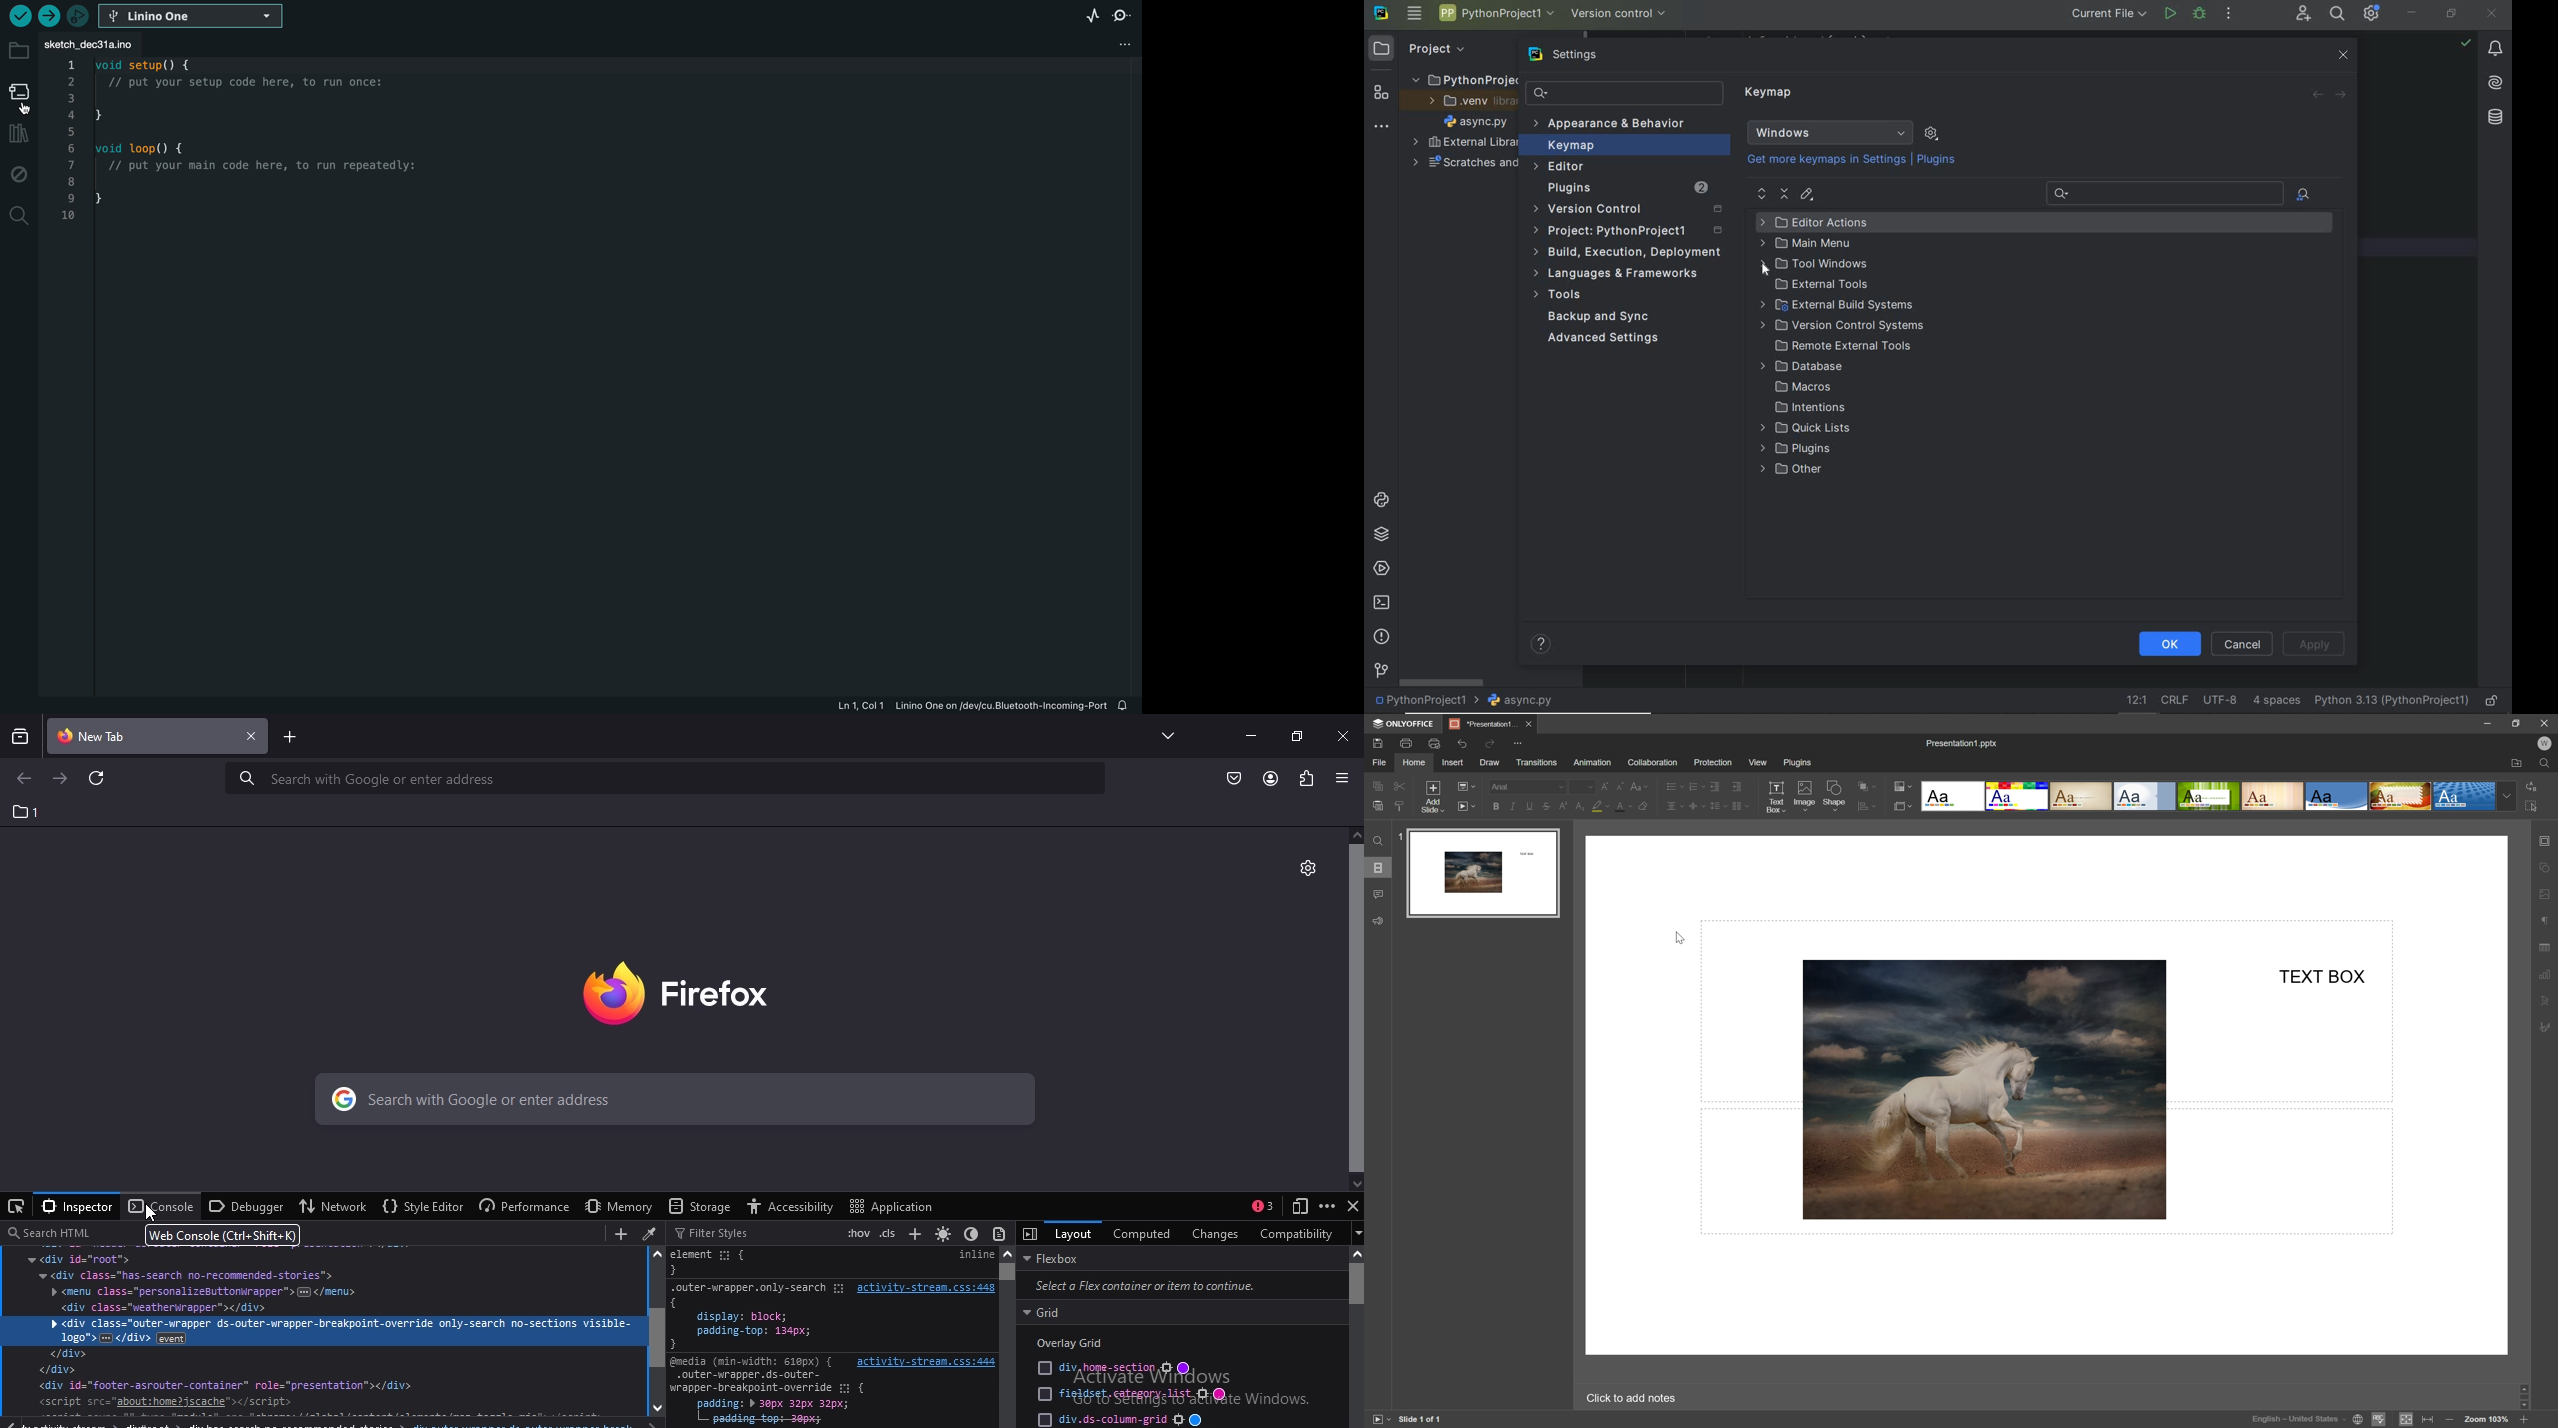 The image size is (2576, 1428). Describe the element at coordinates (2466, 42) in the screenshot. I see `no problems` at that location.